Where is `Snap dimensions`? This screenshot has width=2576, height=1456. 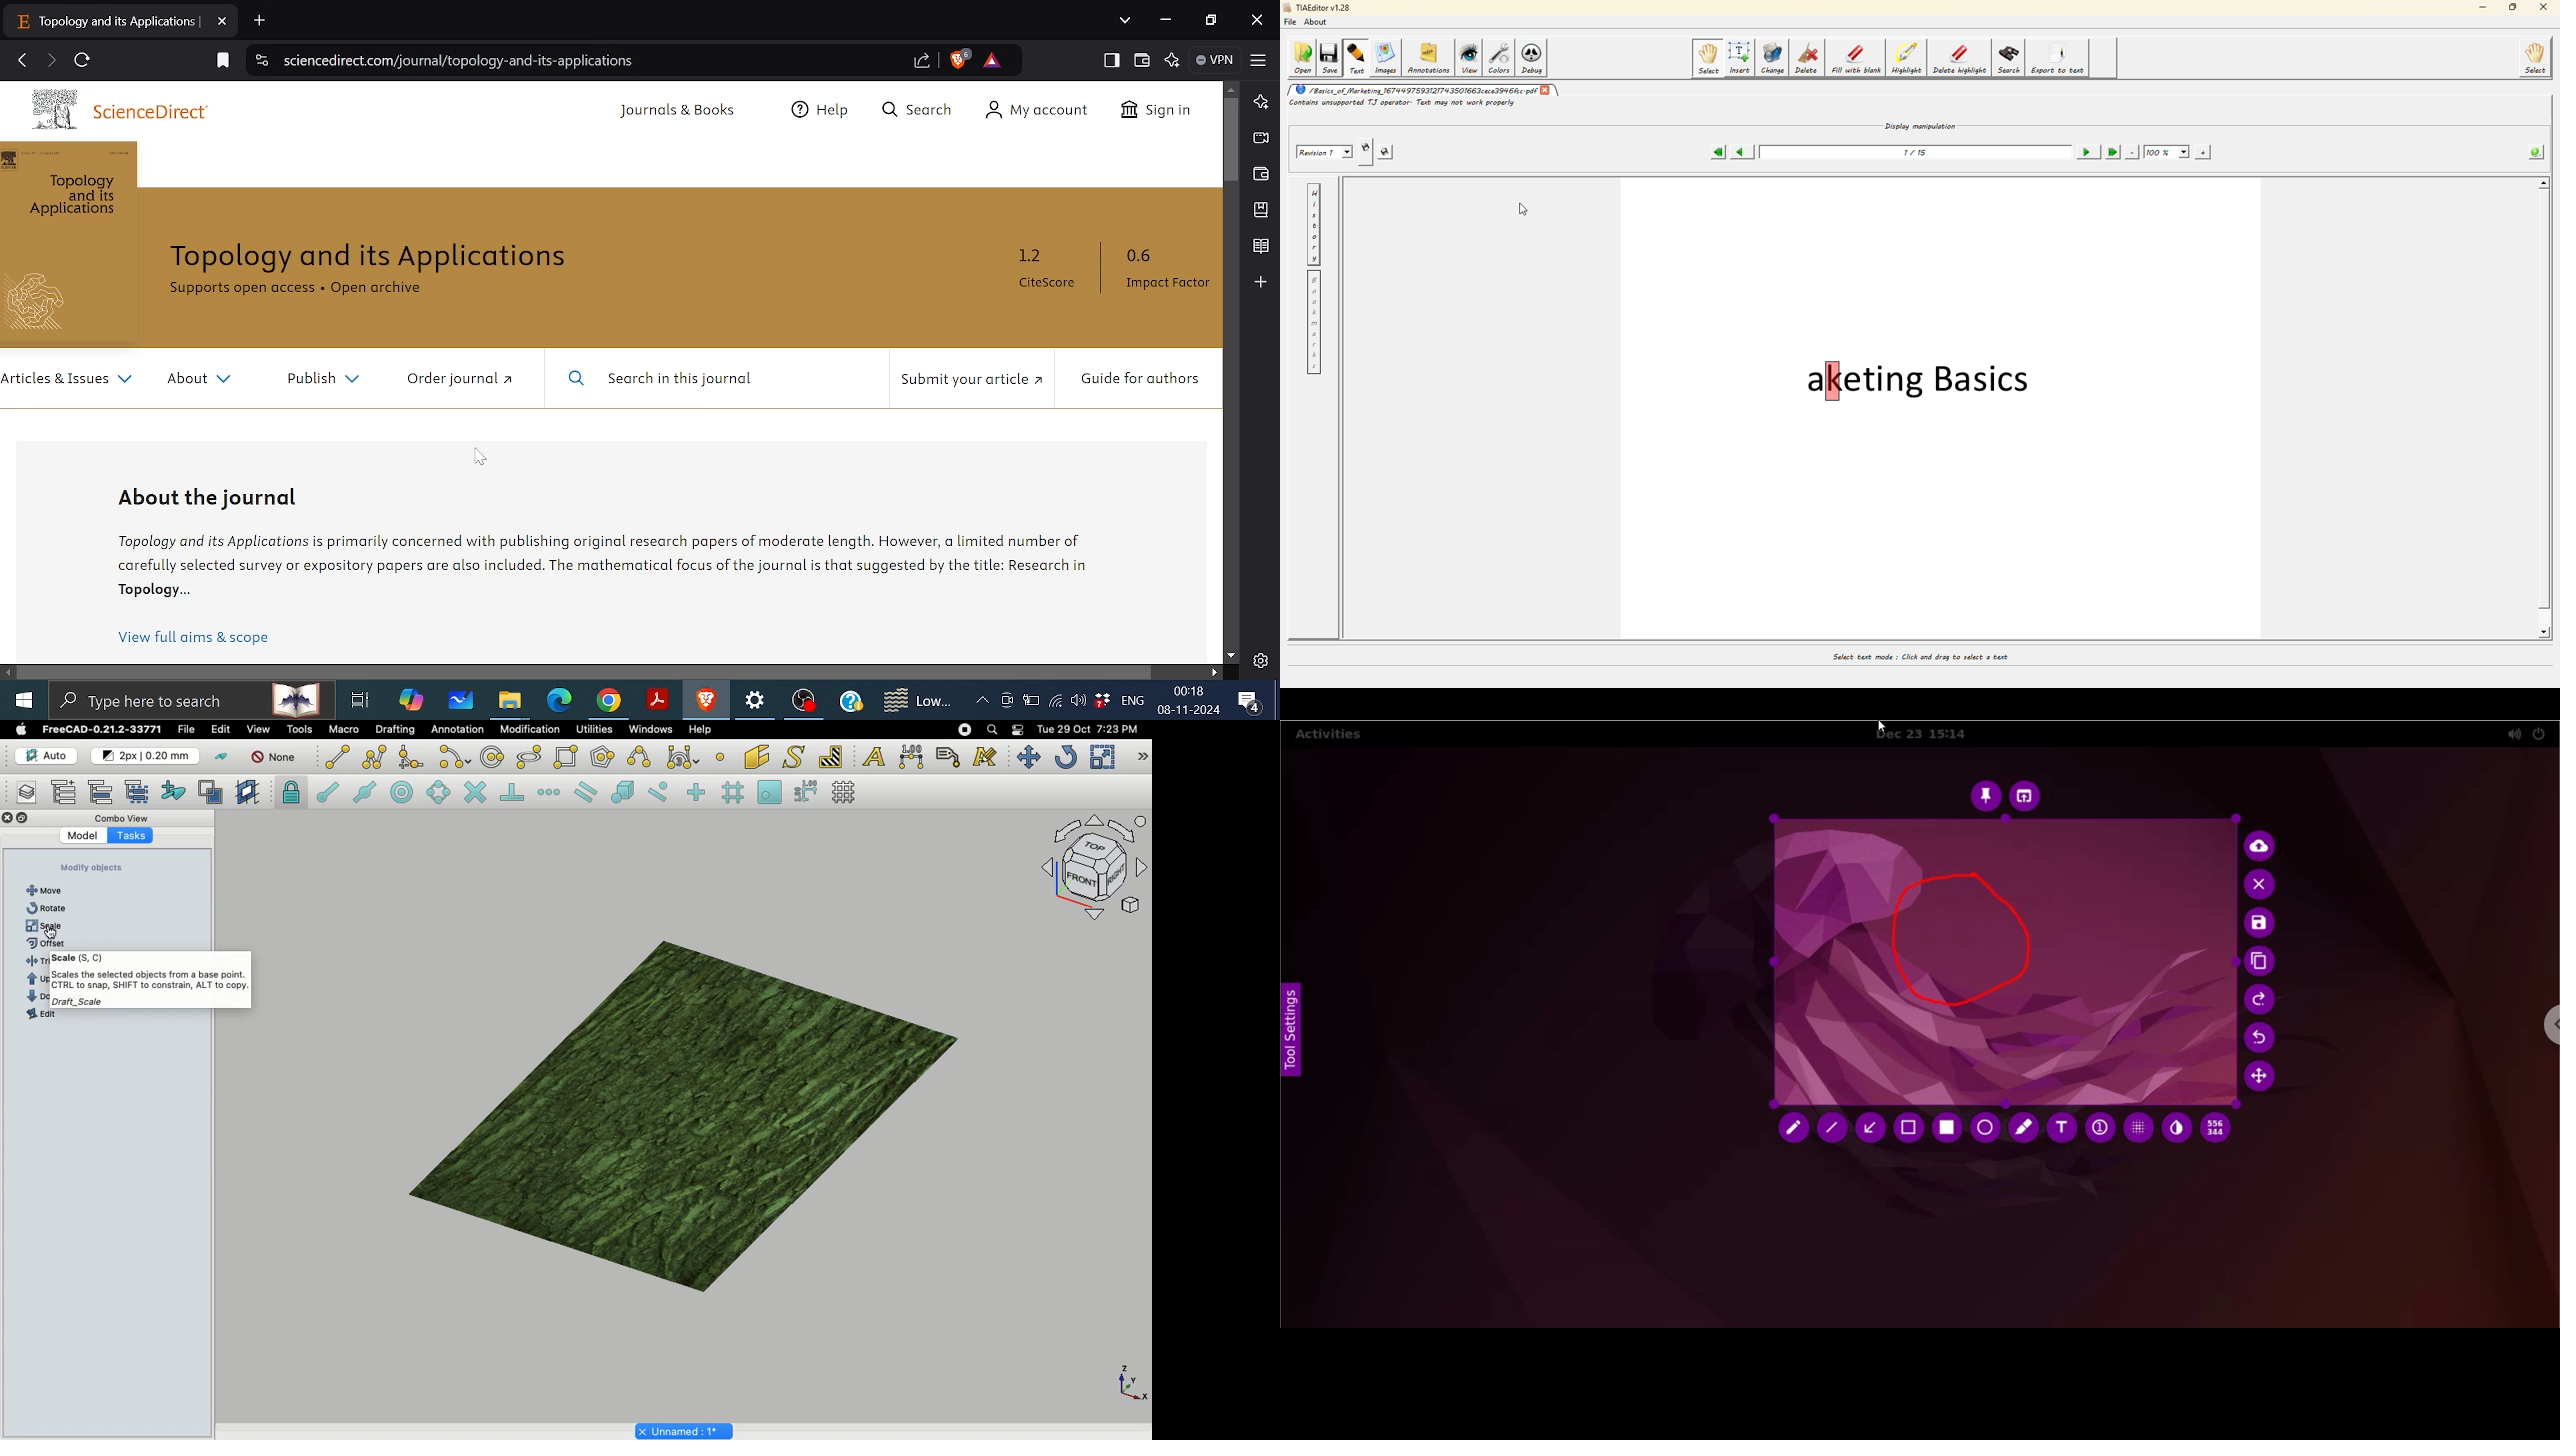 Snap dimensions is located at coordinates (803, 791).